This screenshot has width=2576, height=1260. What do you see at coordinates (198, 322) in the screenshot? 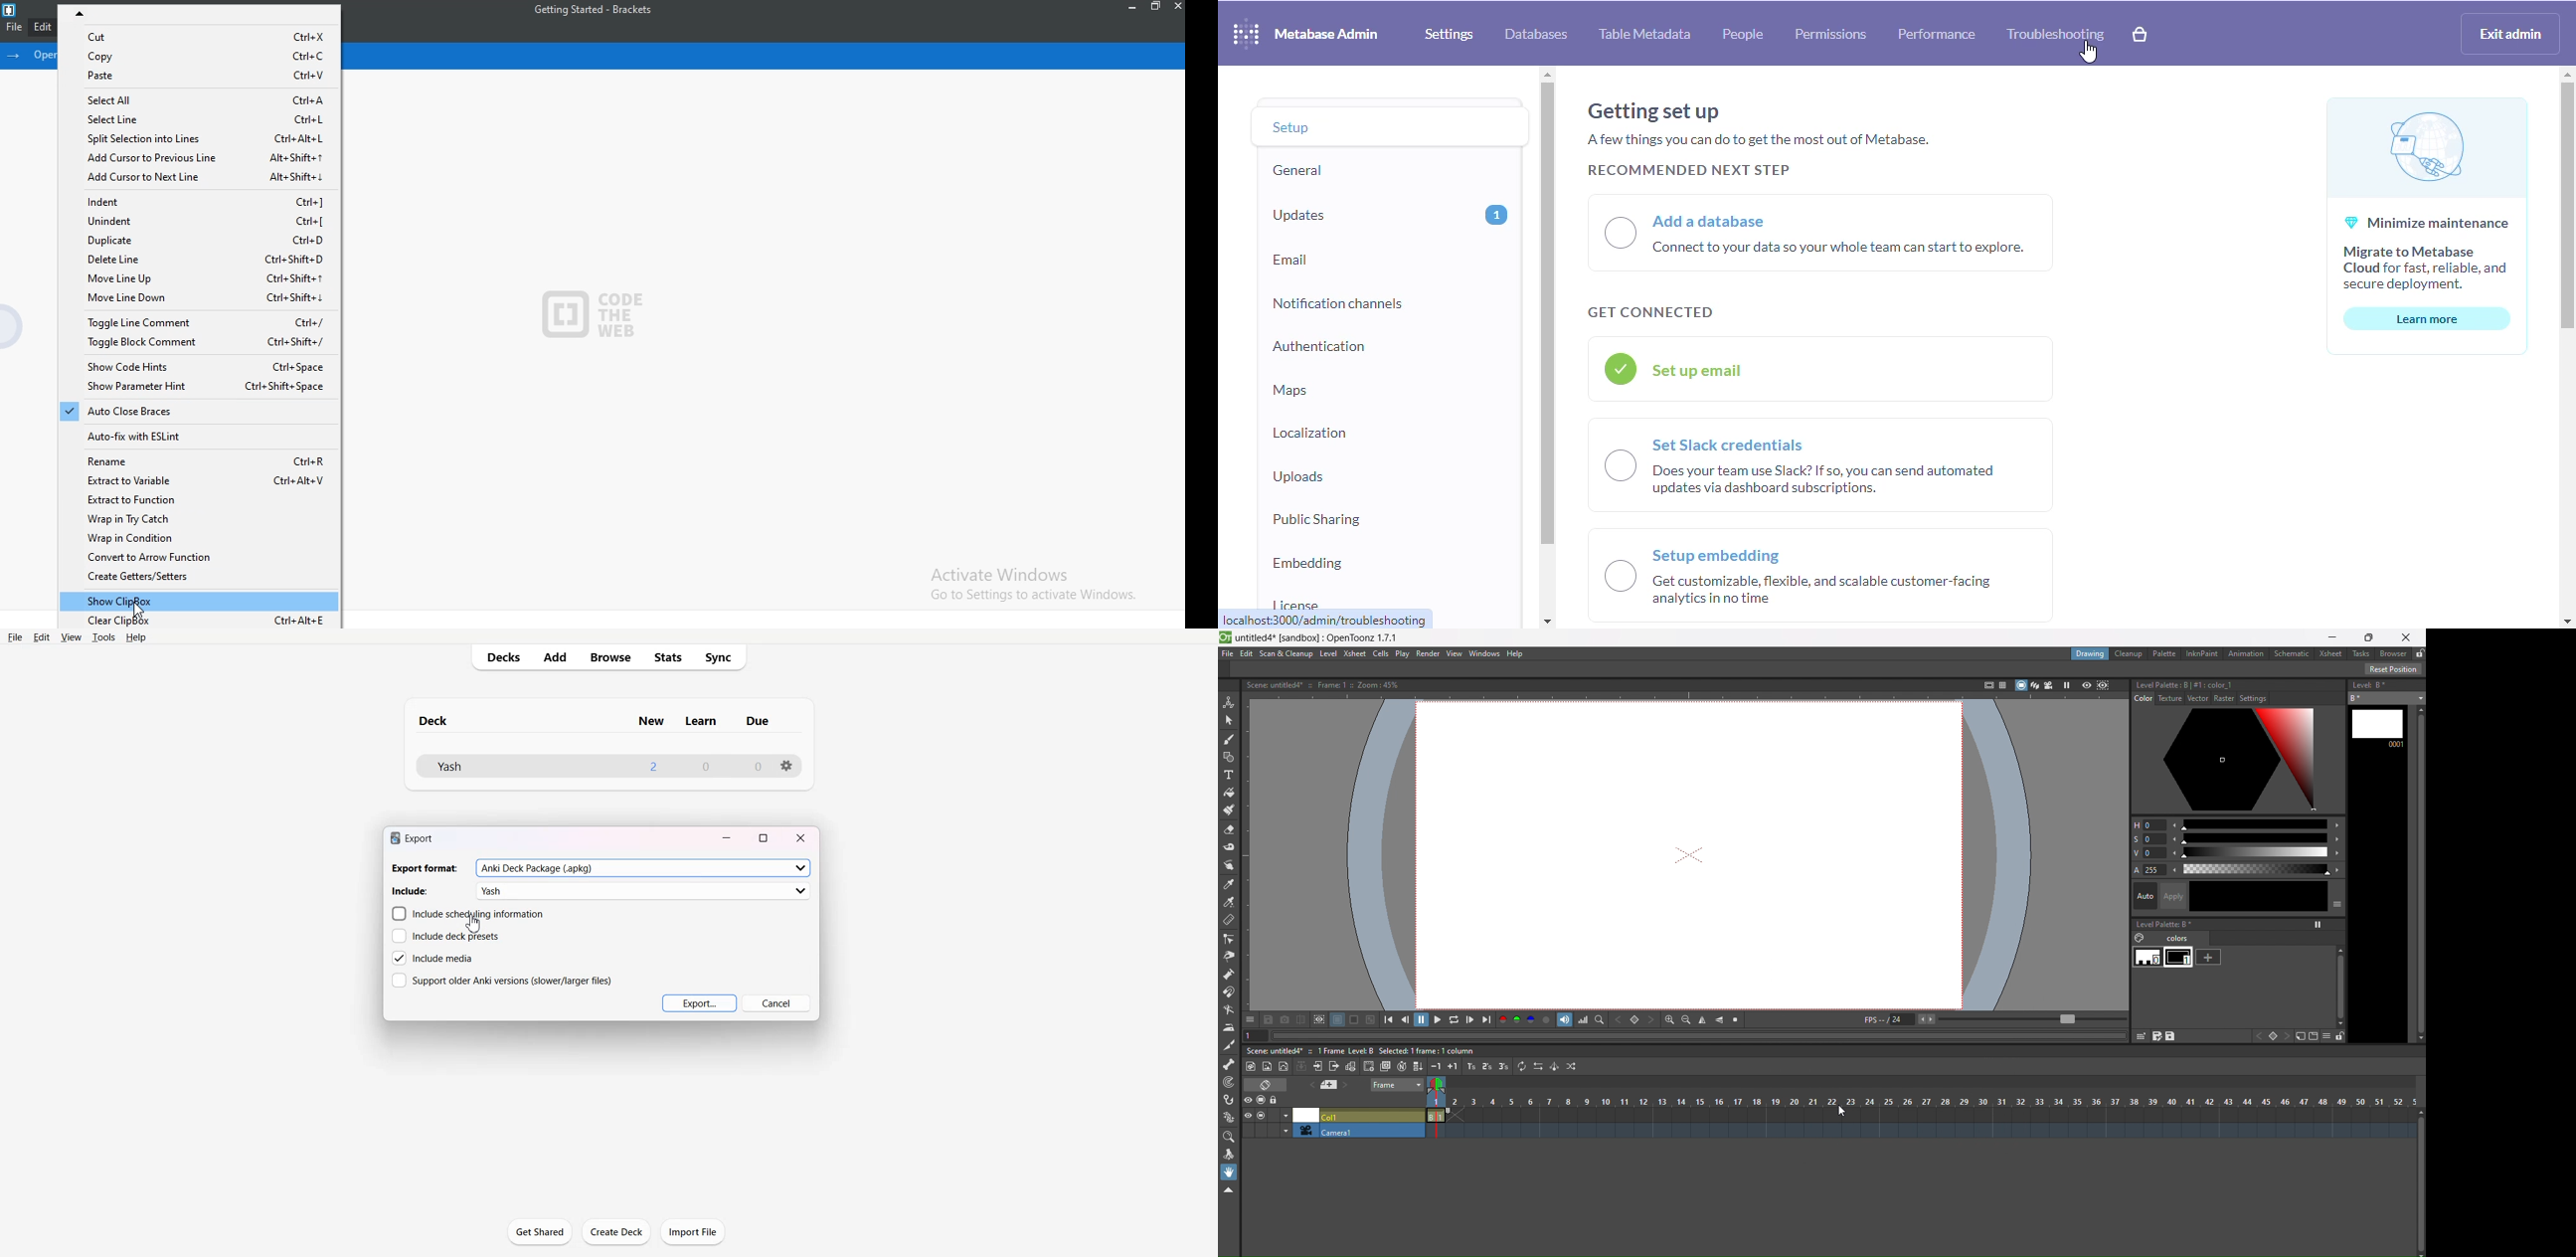
I see `Toggle Line Comment` at bounding box center [198, 322].